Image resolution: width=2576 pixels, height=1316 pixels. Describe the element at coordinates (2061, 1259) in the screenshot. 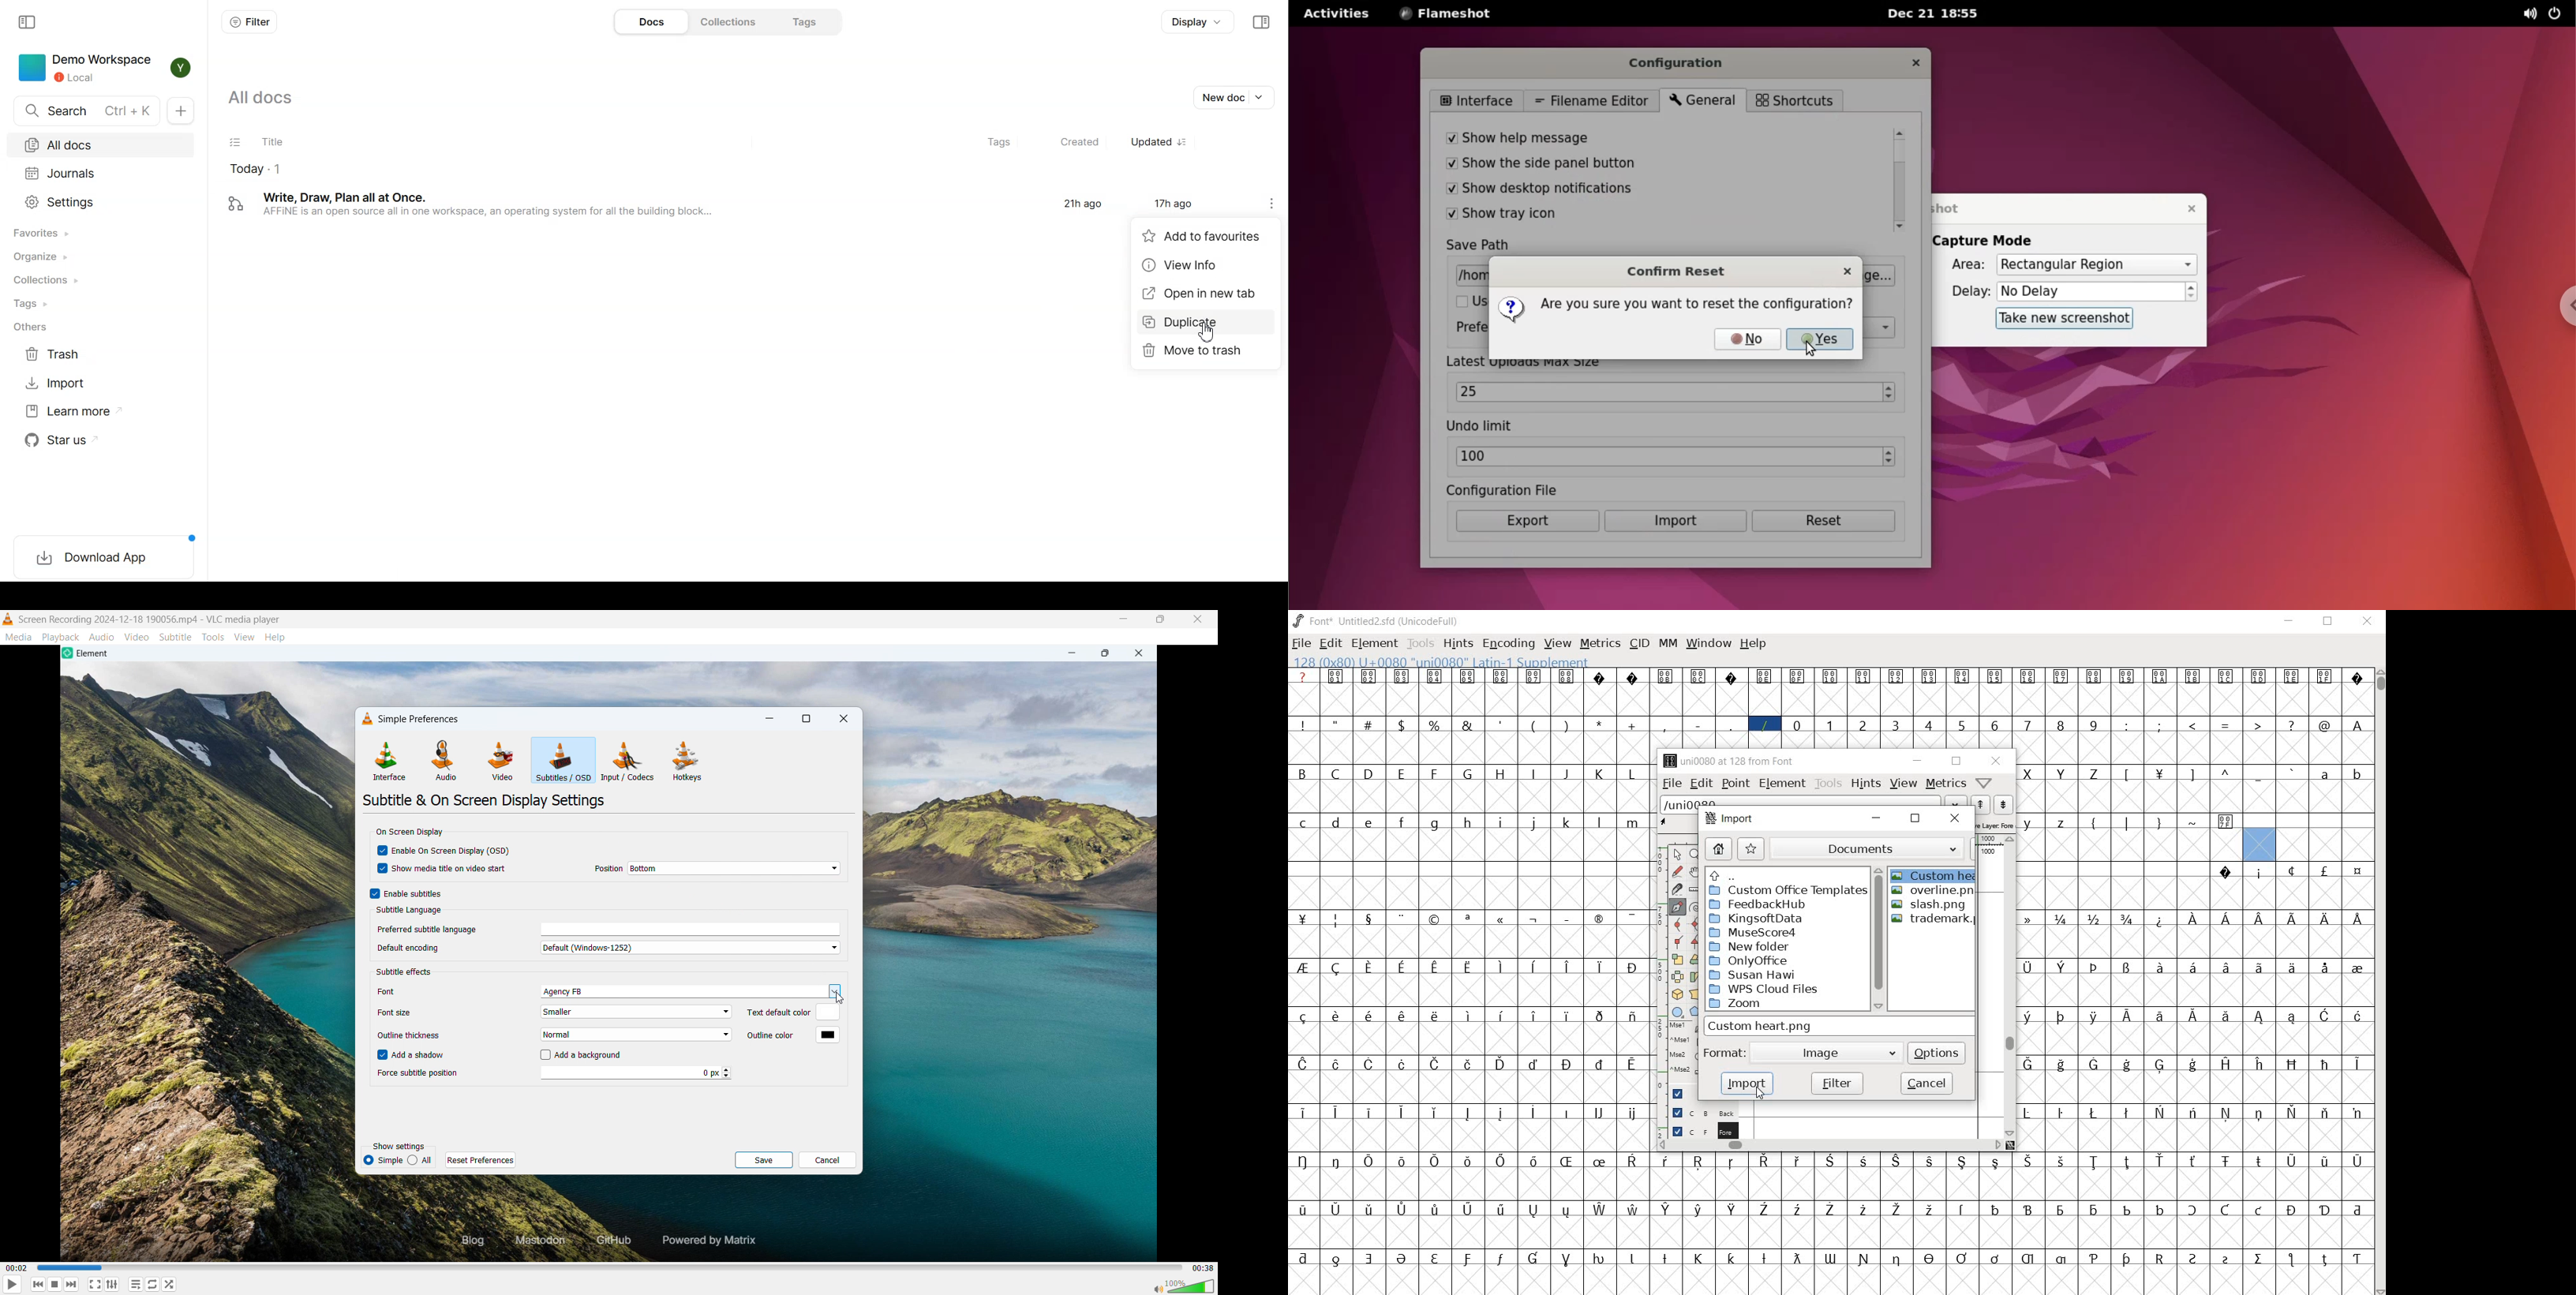

I see `glyph` at that location.